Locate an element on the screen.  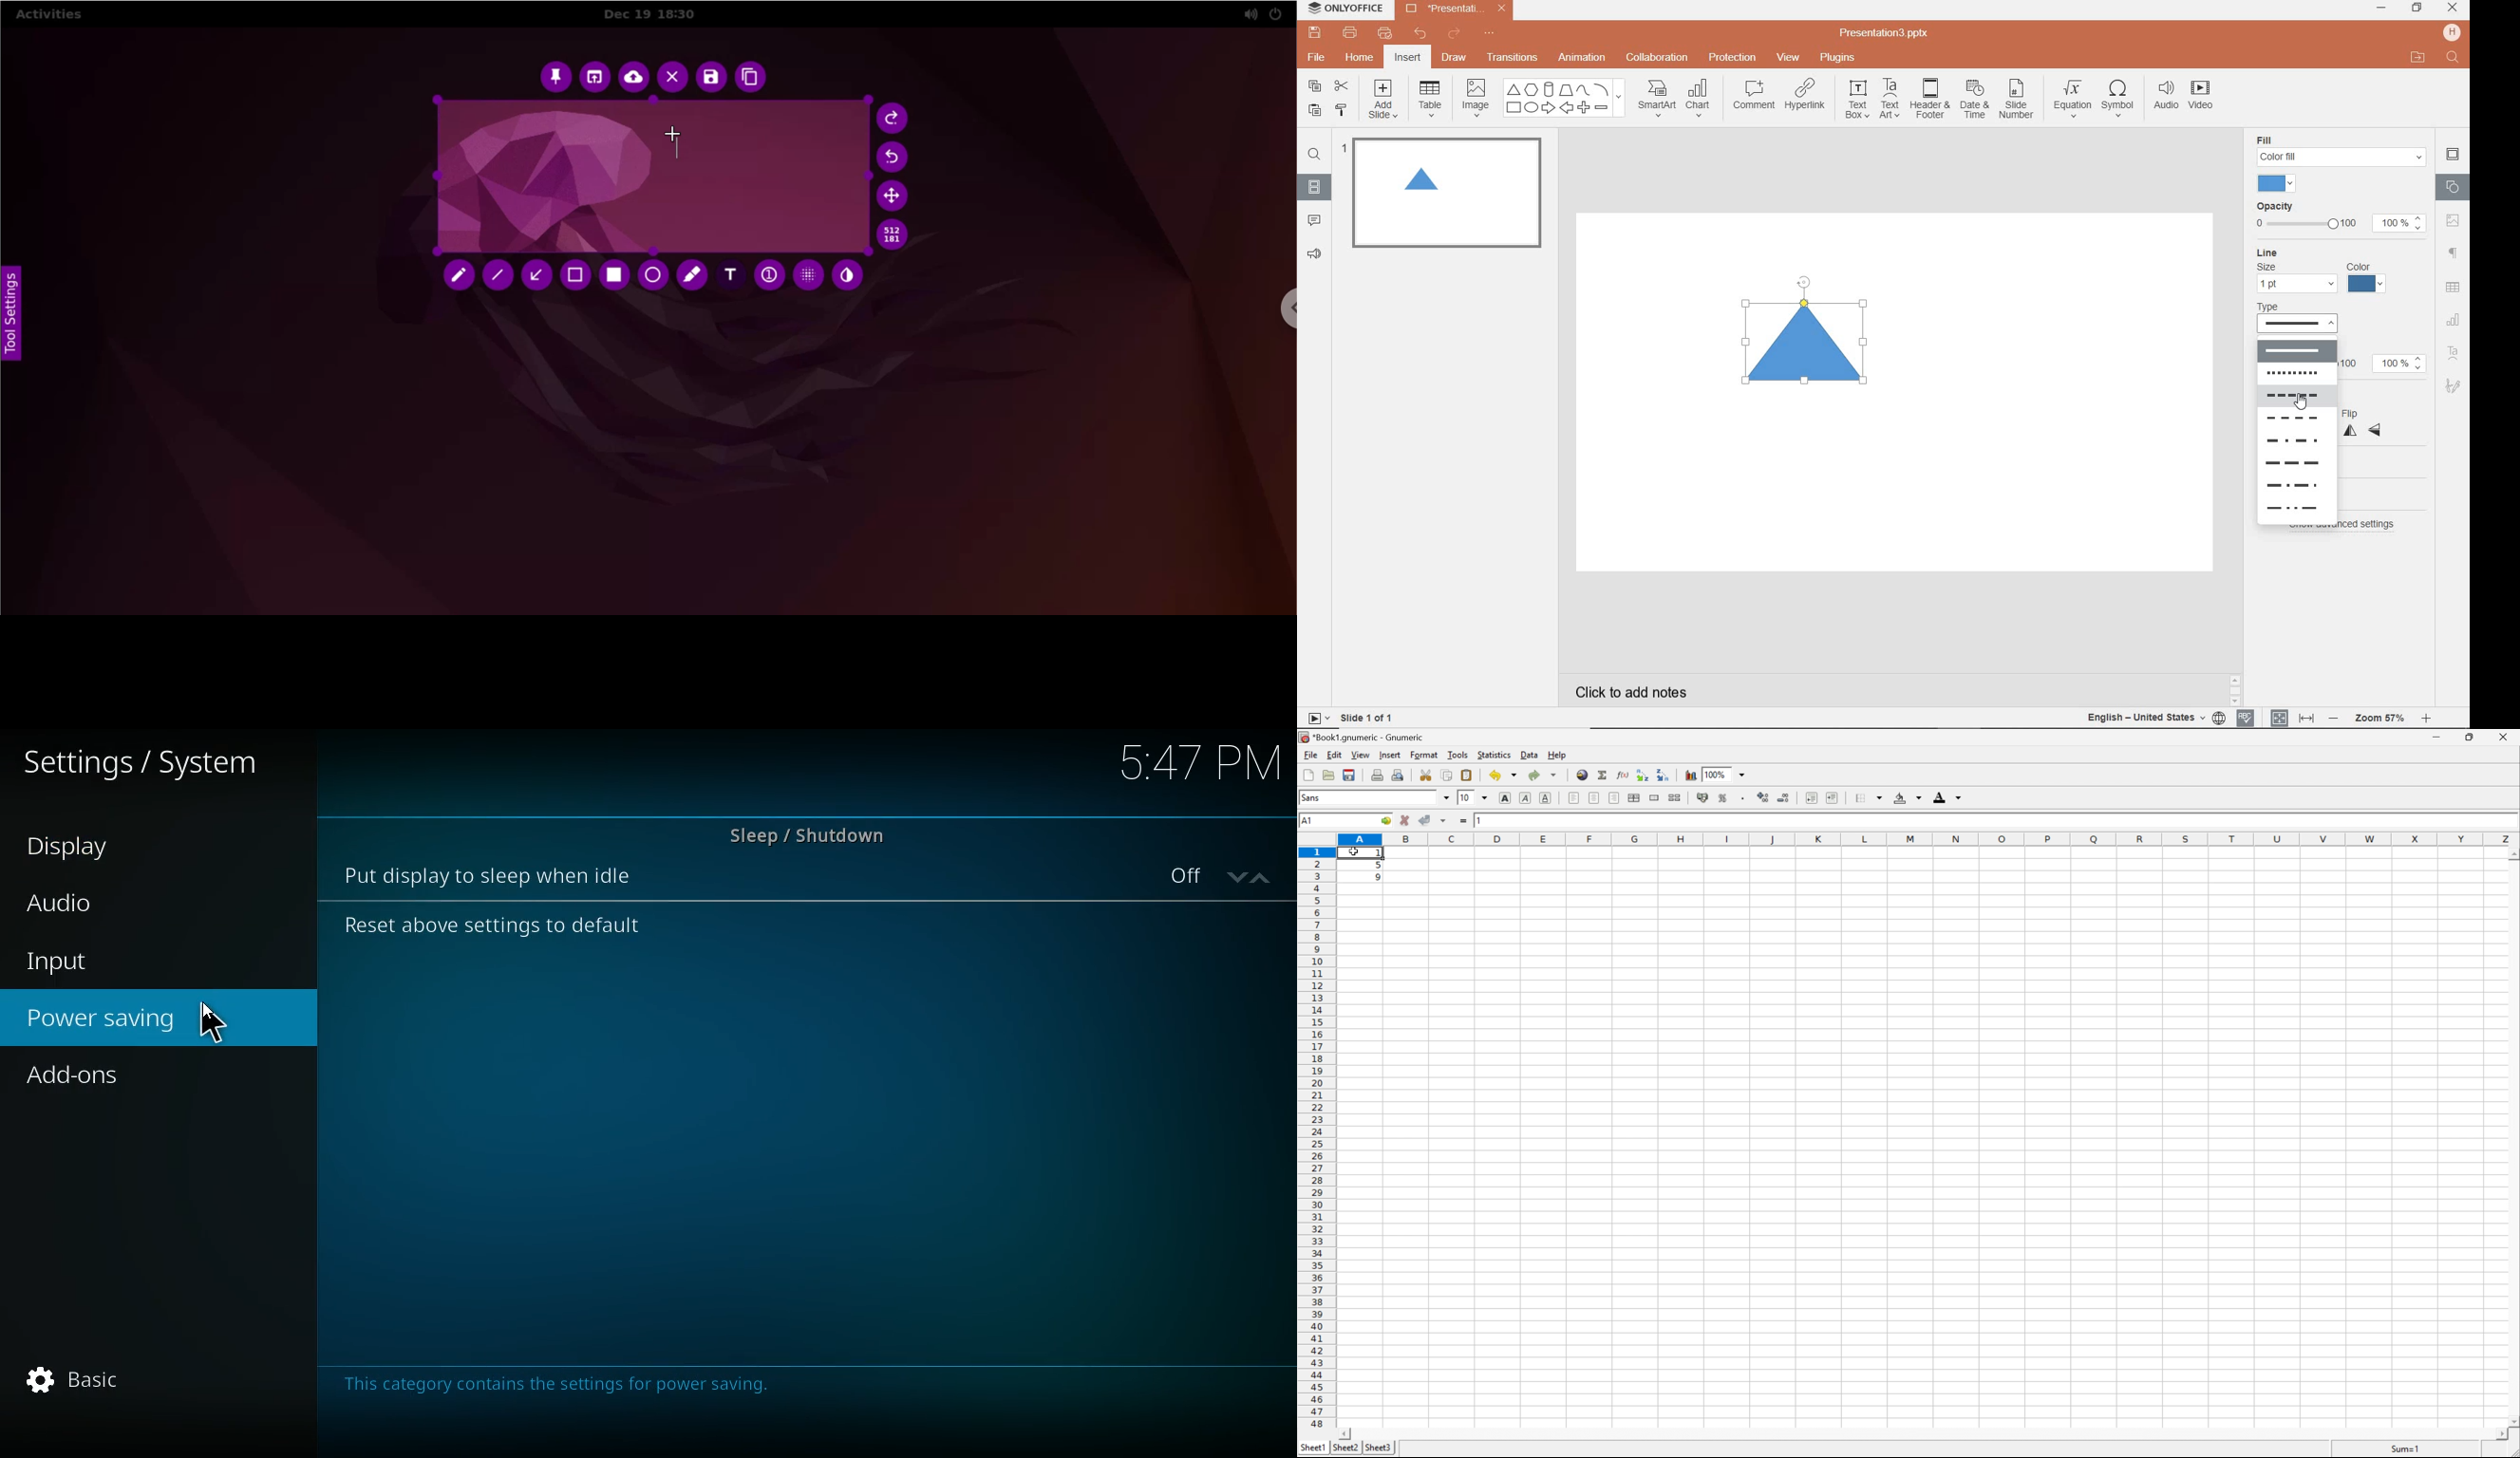
power saving is located at coordinates (158, 1021).